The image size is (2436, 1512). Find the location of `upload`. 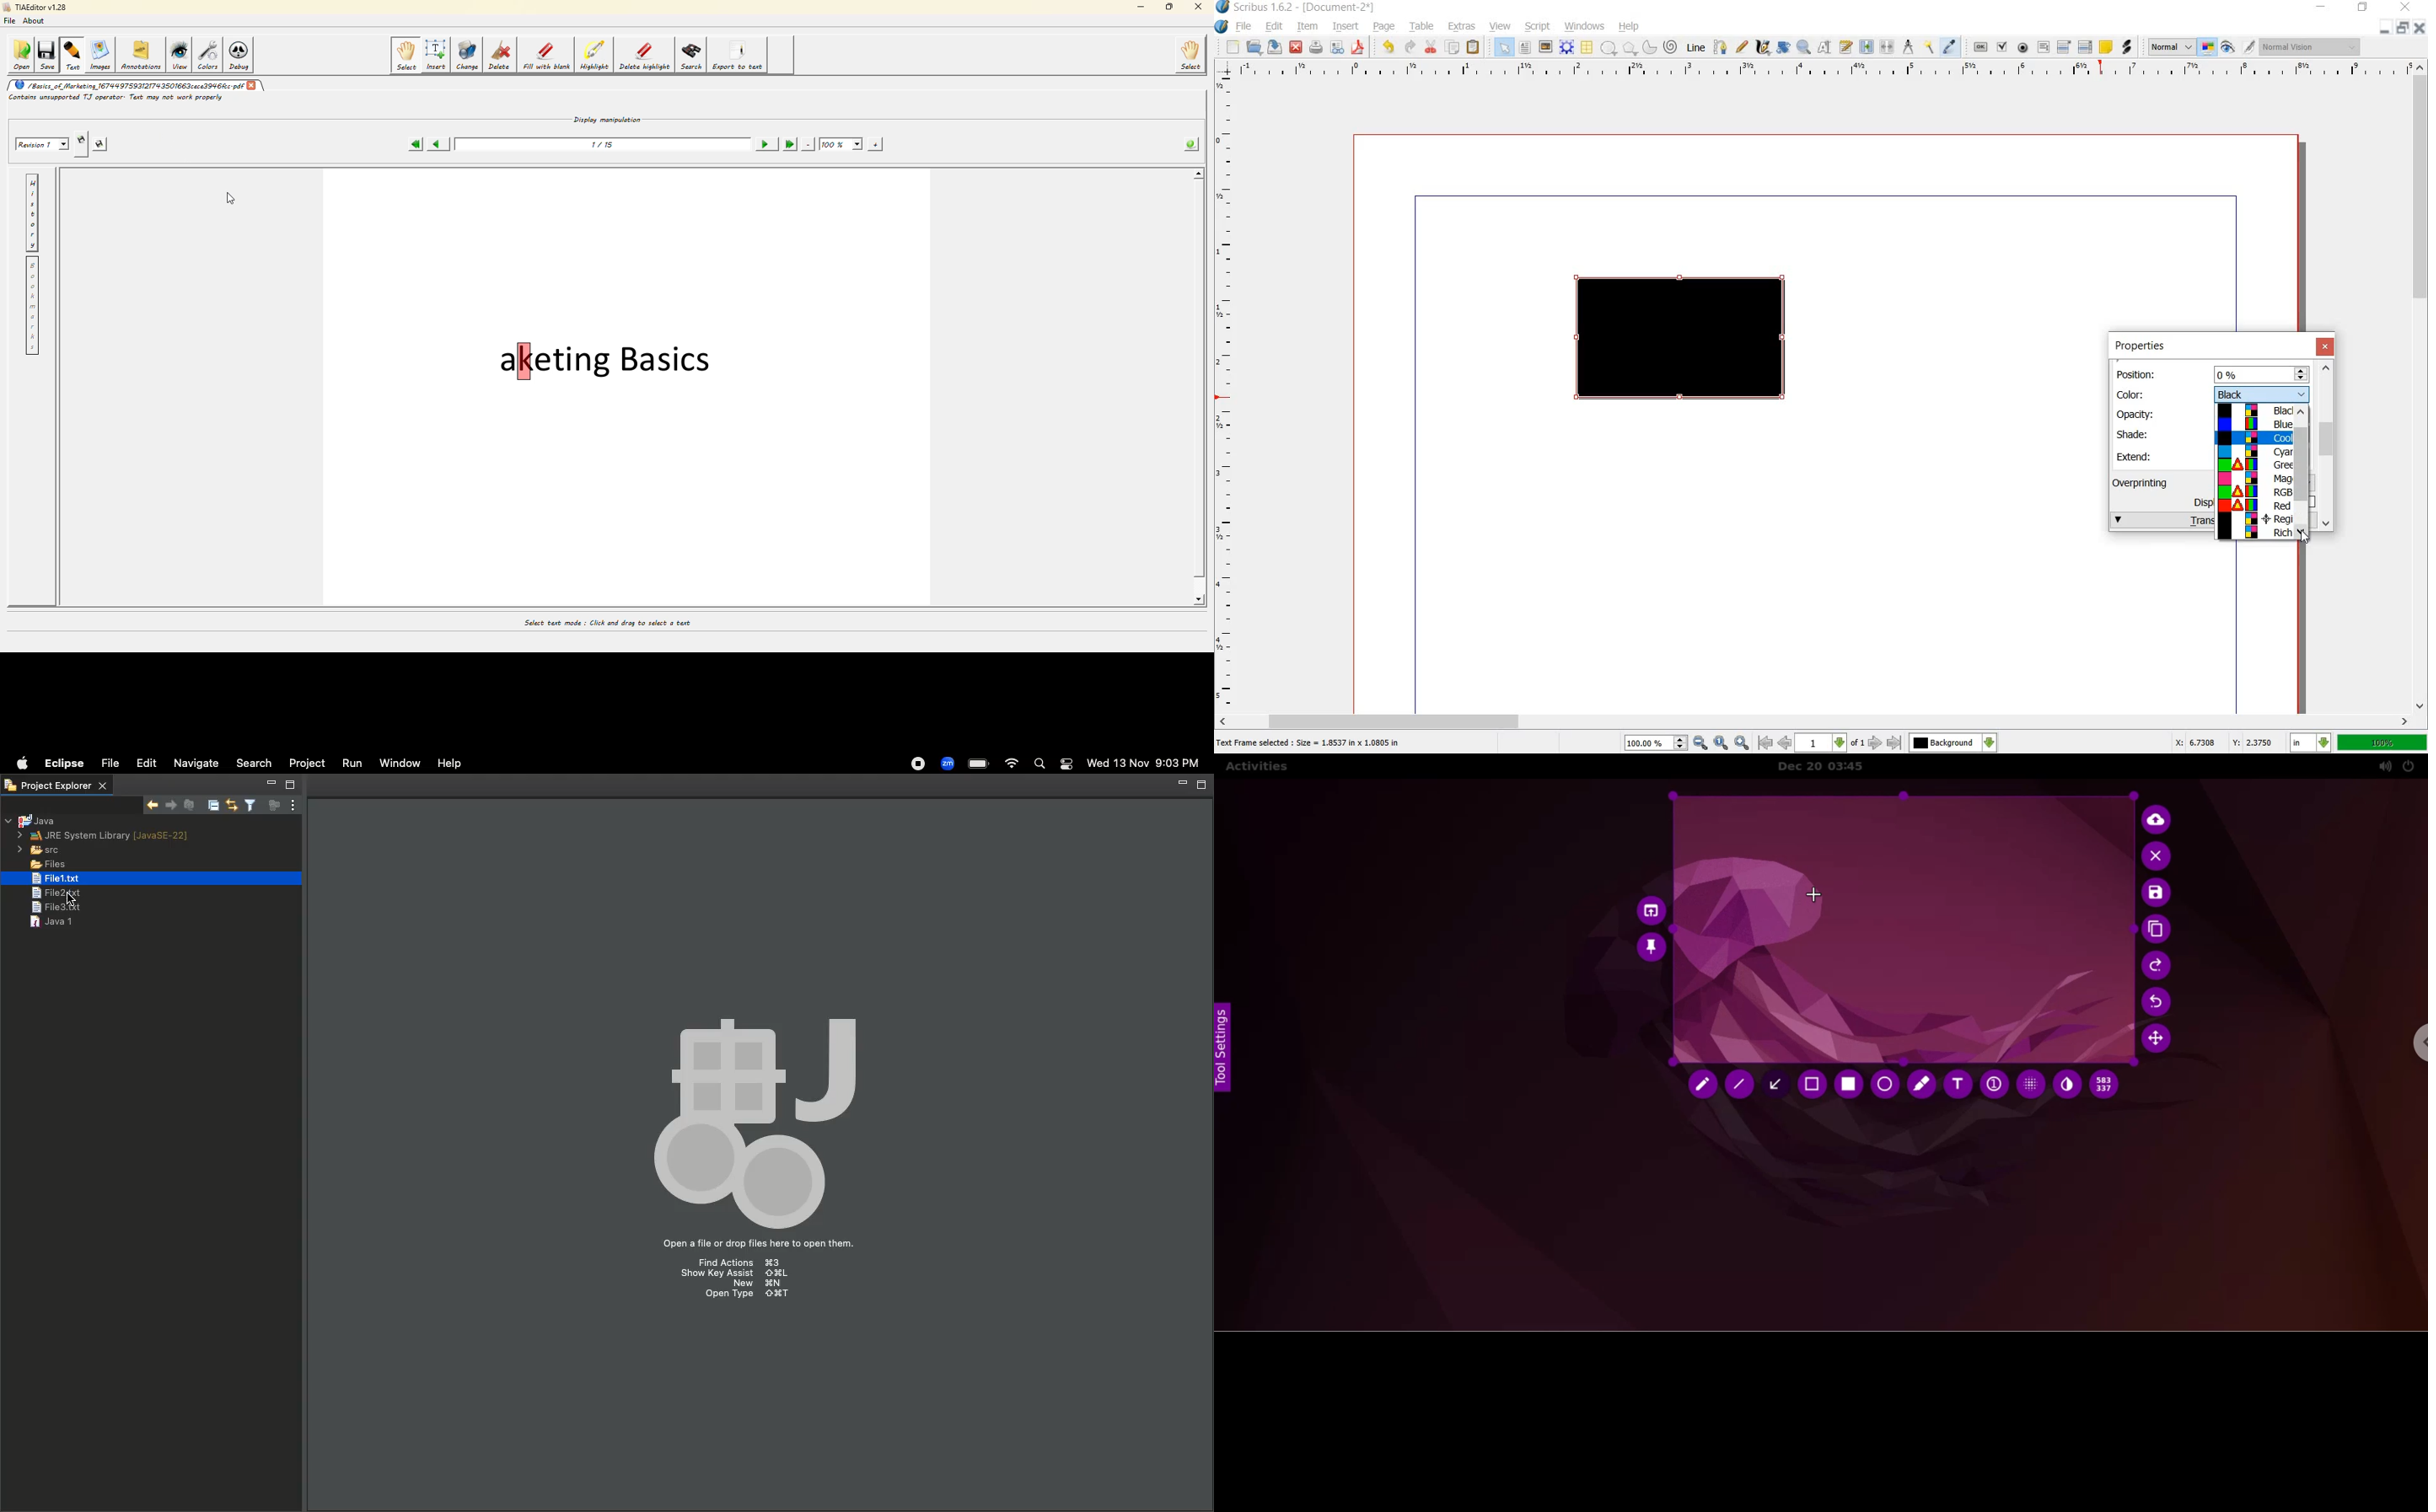

upload is located at coordinates (2160, 818).